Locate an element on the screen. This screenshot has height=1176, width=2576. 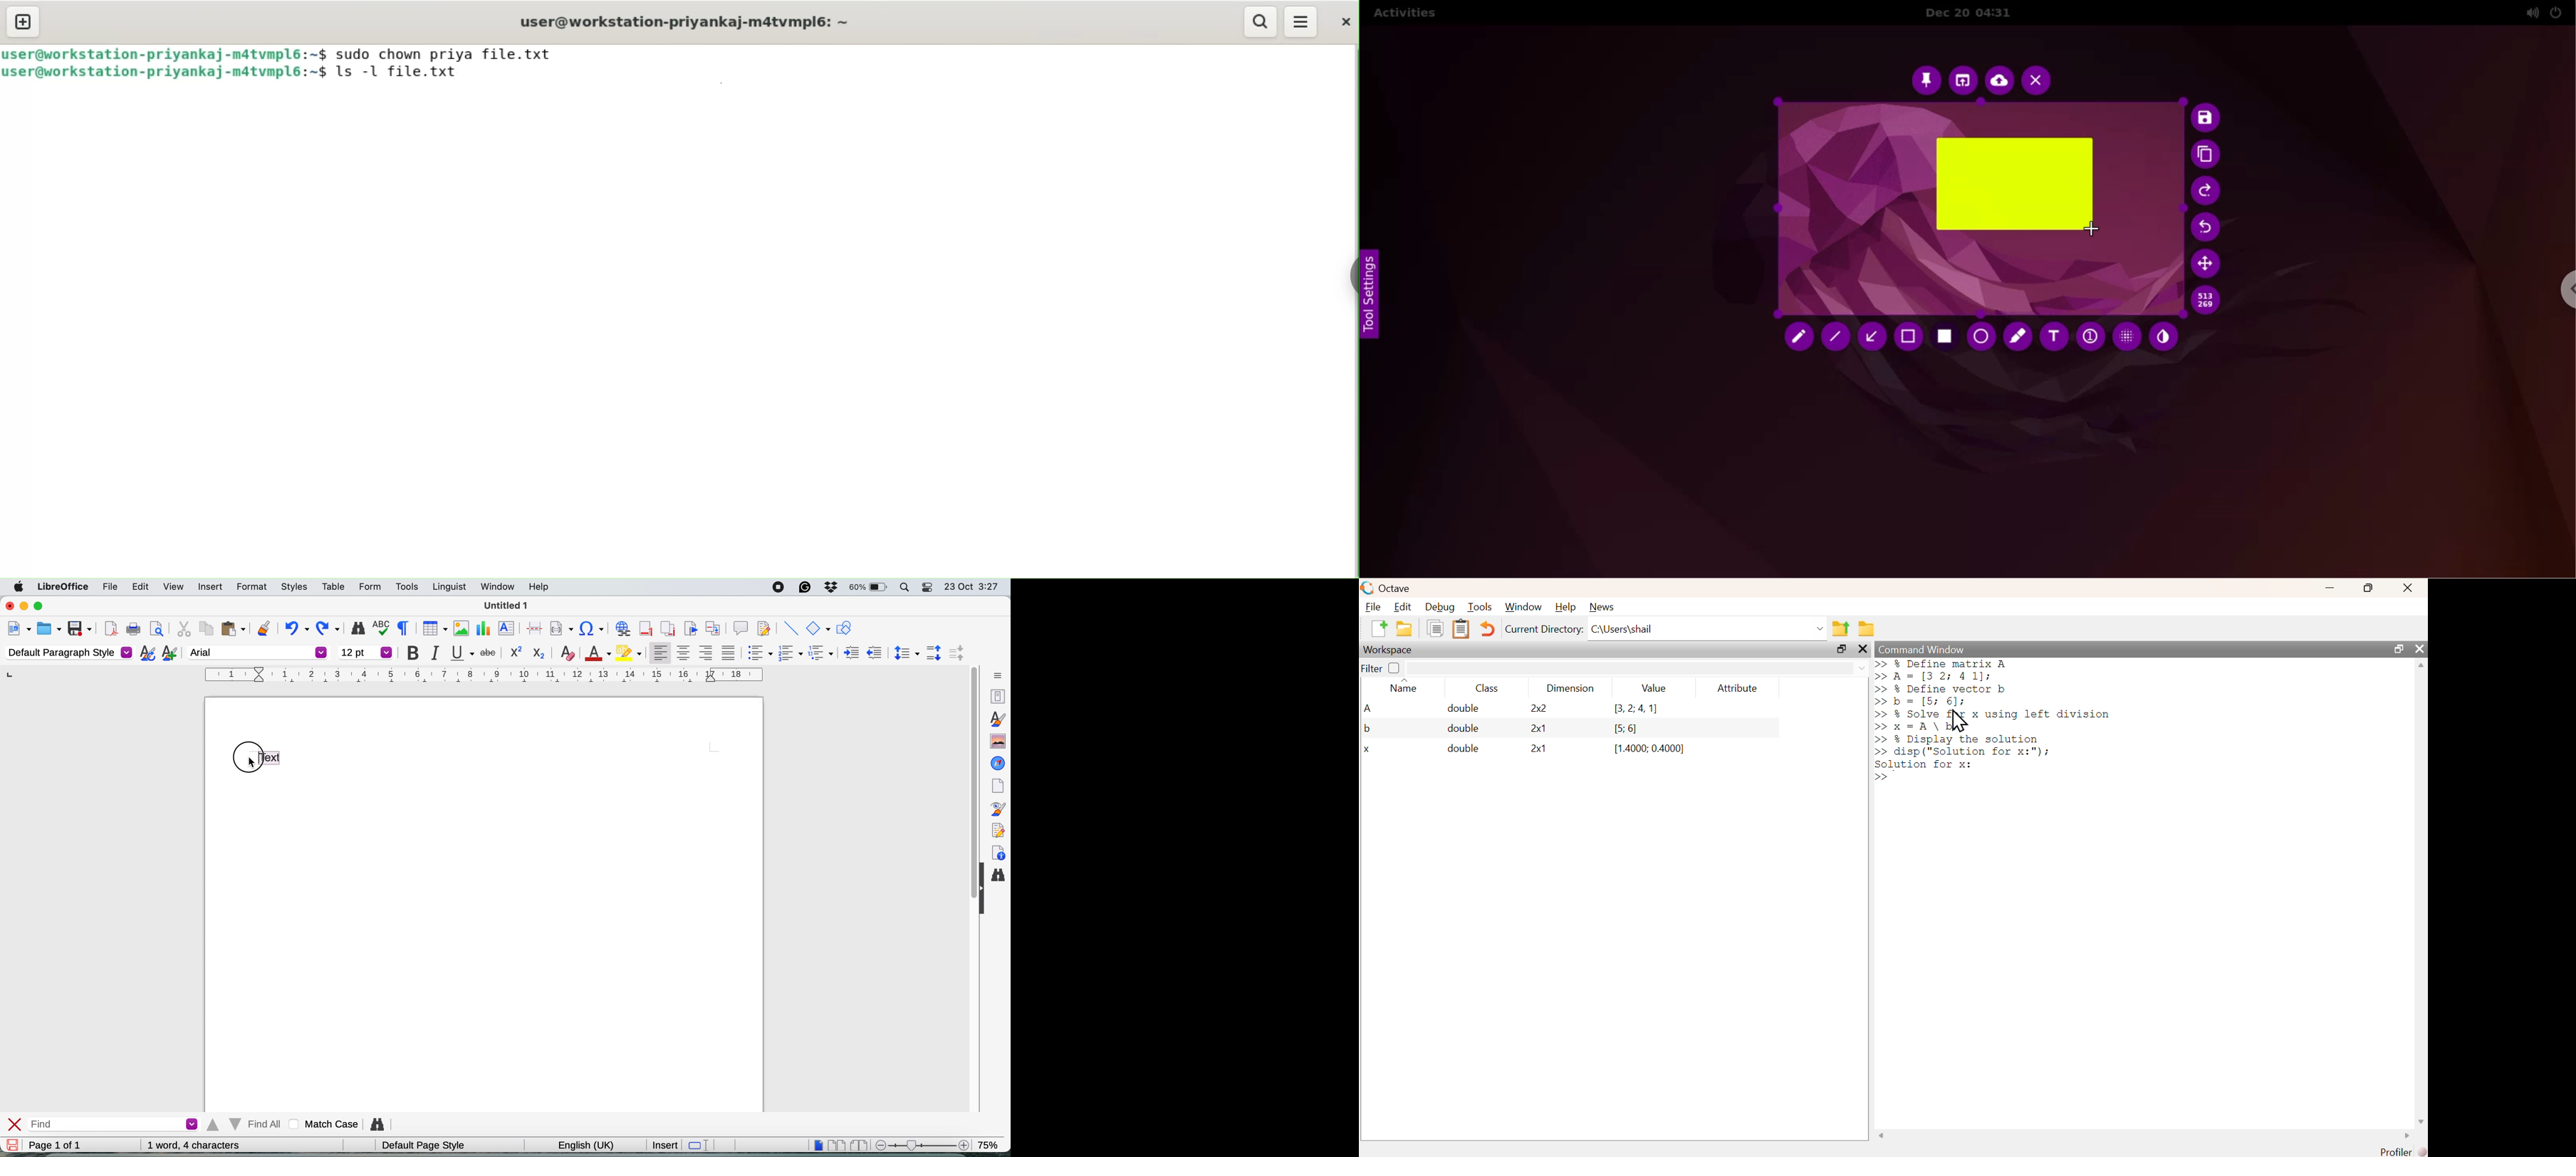
dropbox is located at coordinates (830, 586).